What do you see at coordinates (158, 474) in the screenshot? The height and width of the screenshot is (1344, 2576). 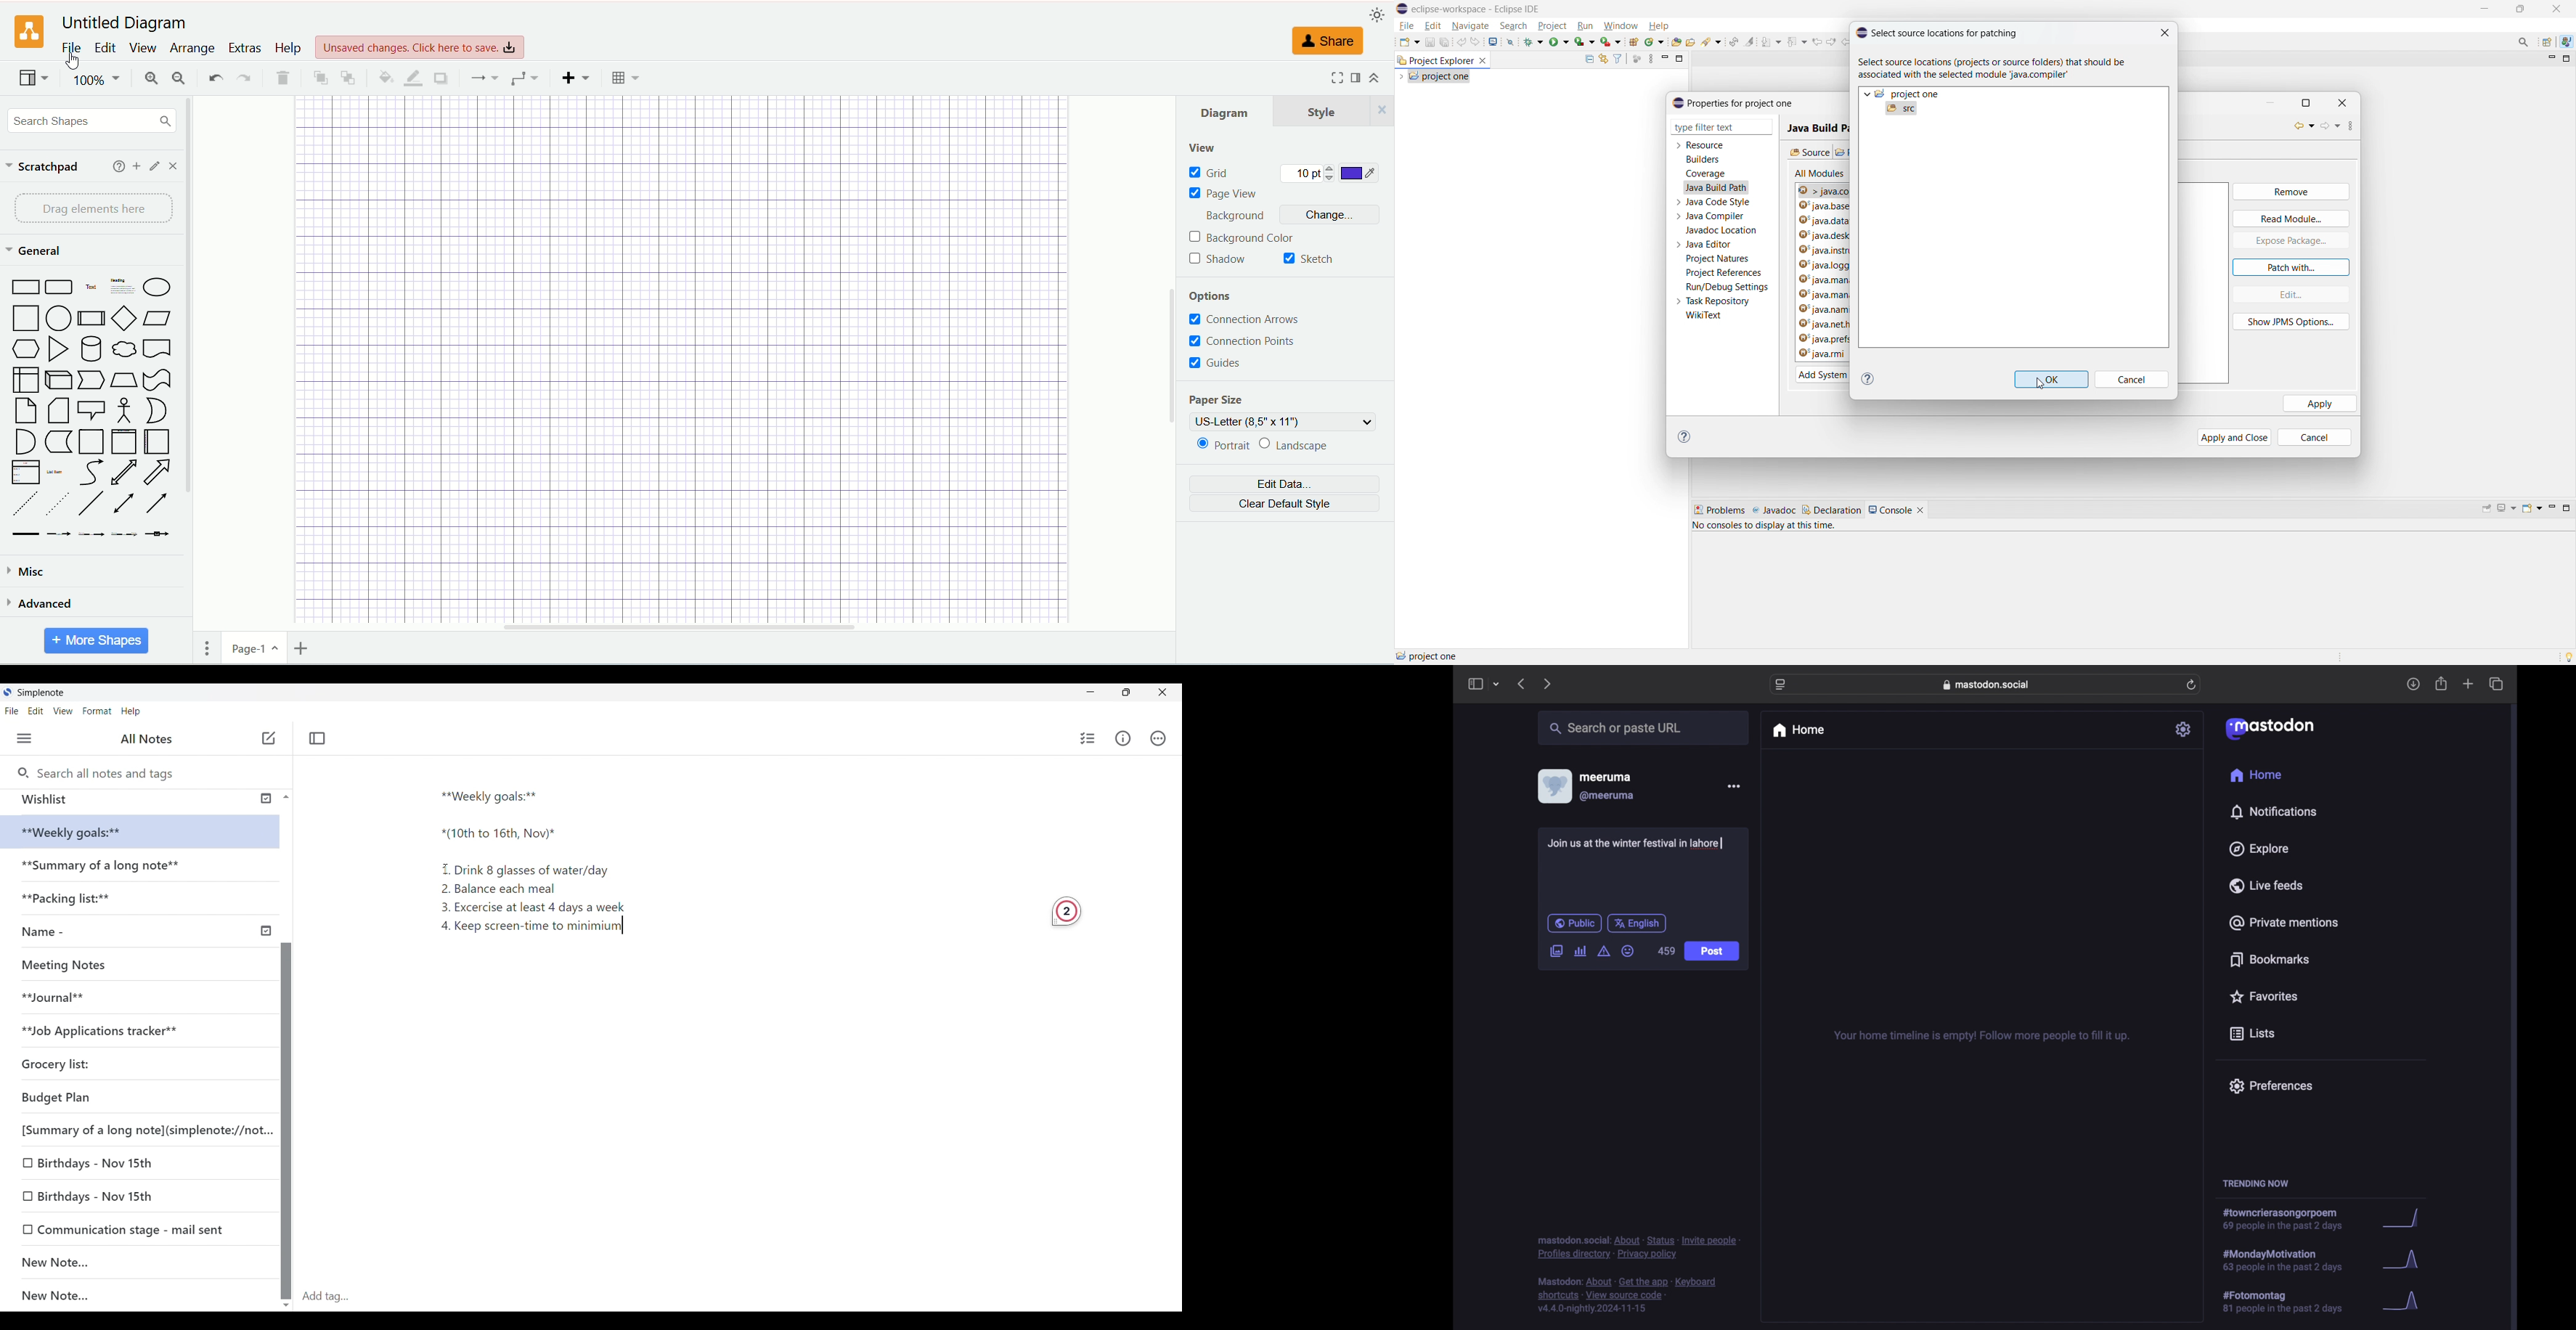 I see `Arrow` at bounding box center [158, 474].